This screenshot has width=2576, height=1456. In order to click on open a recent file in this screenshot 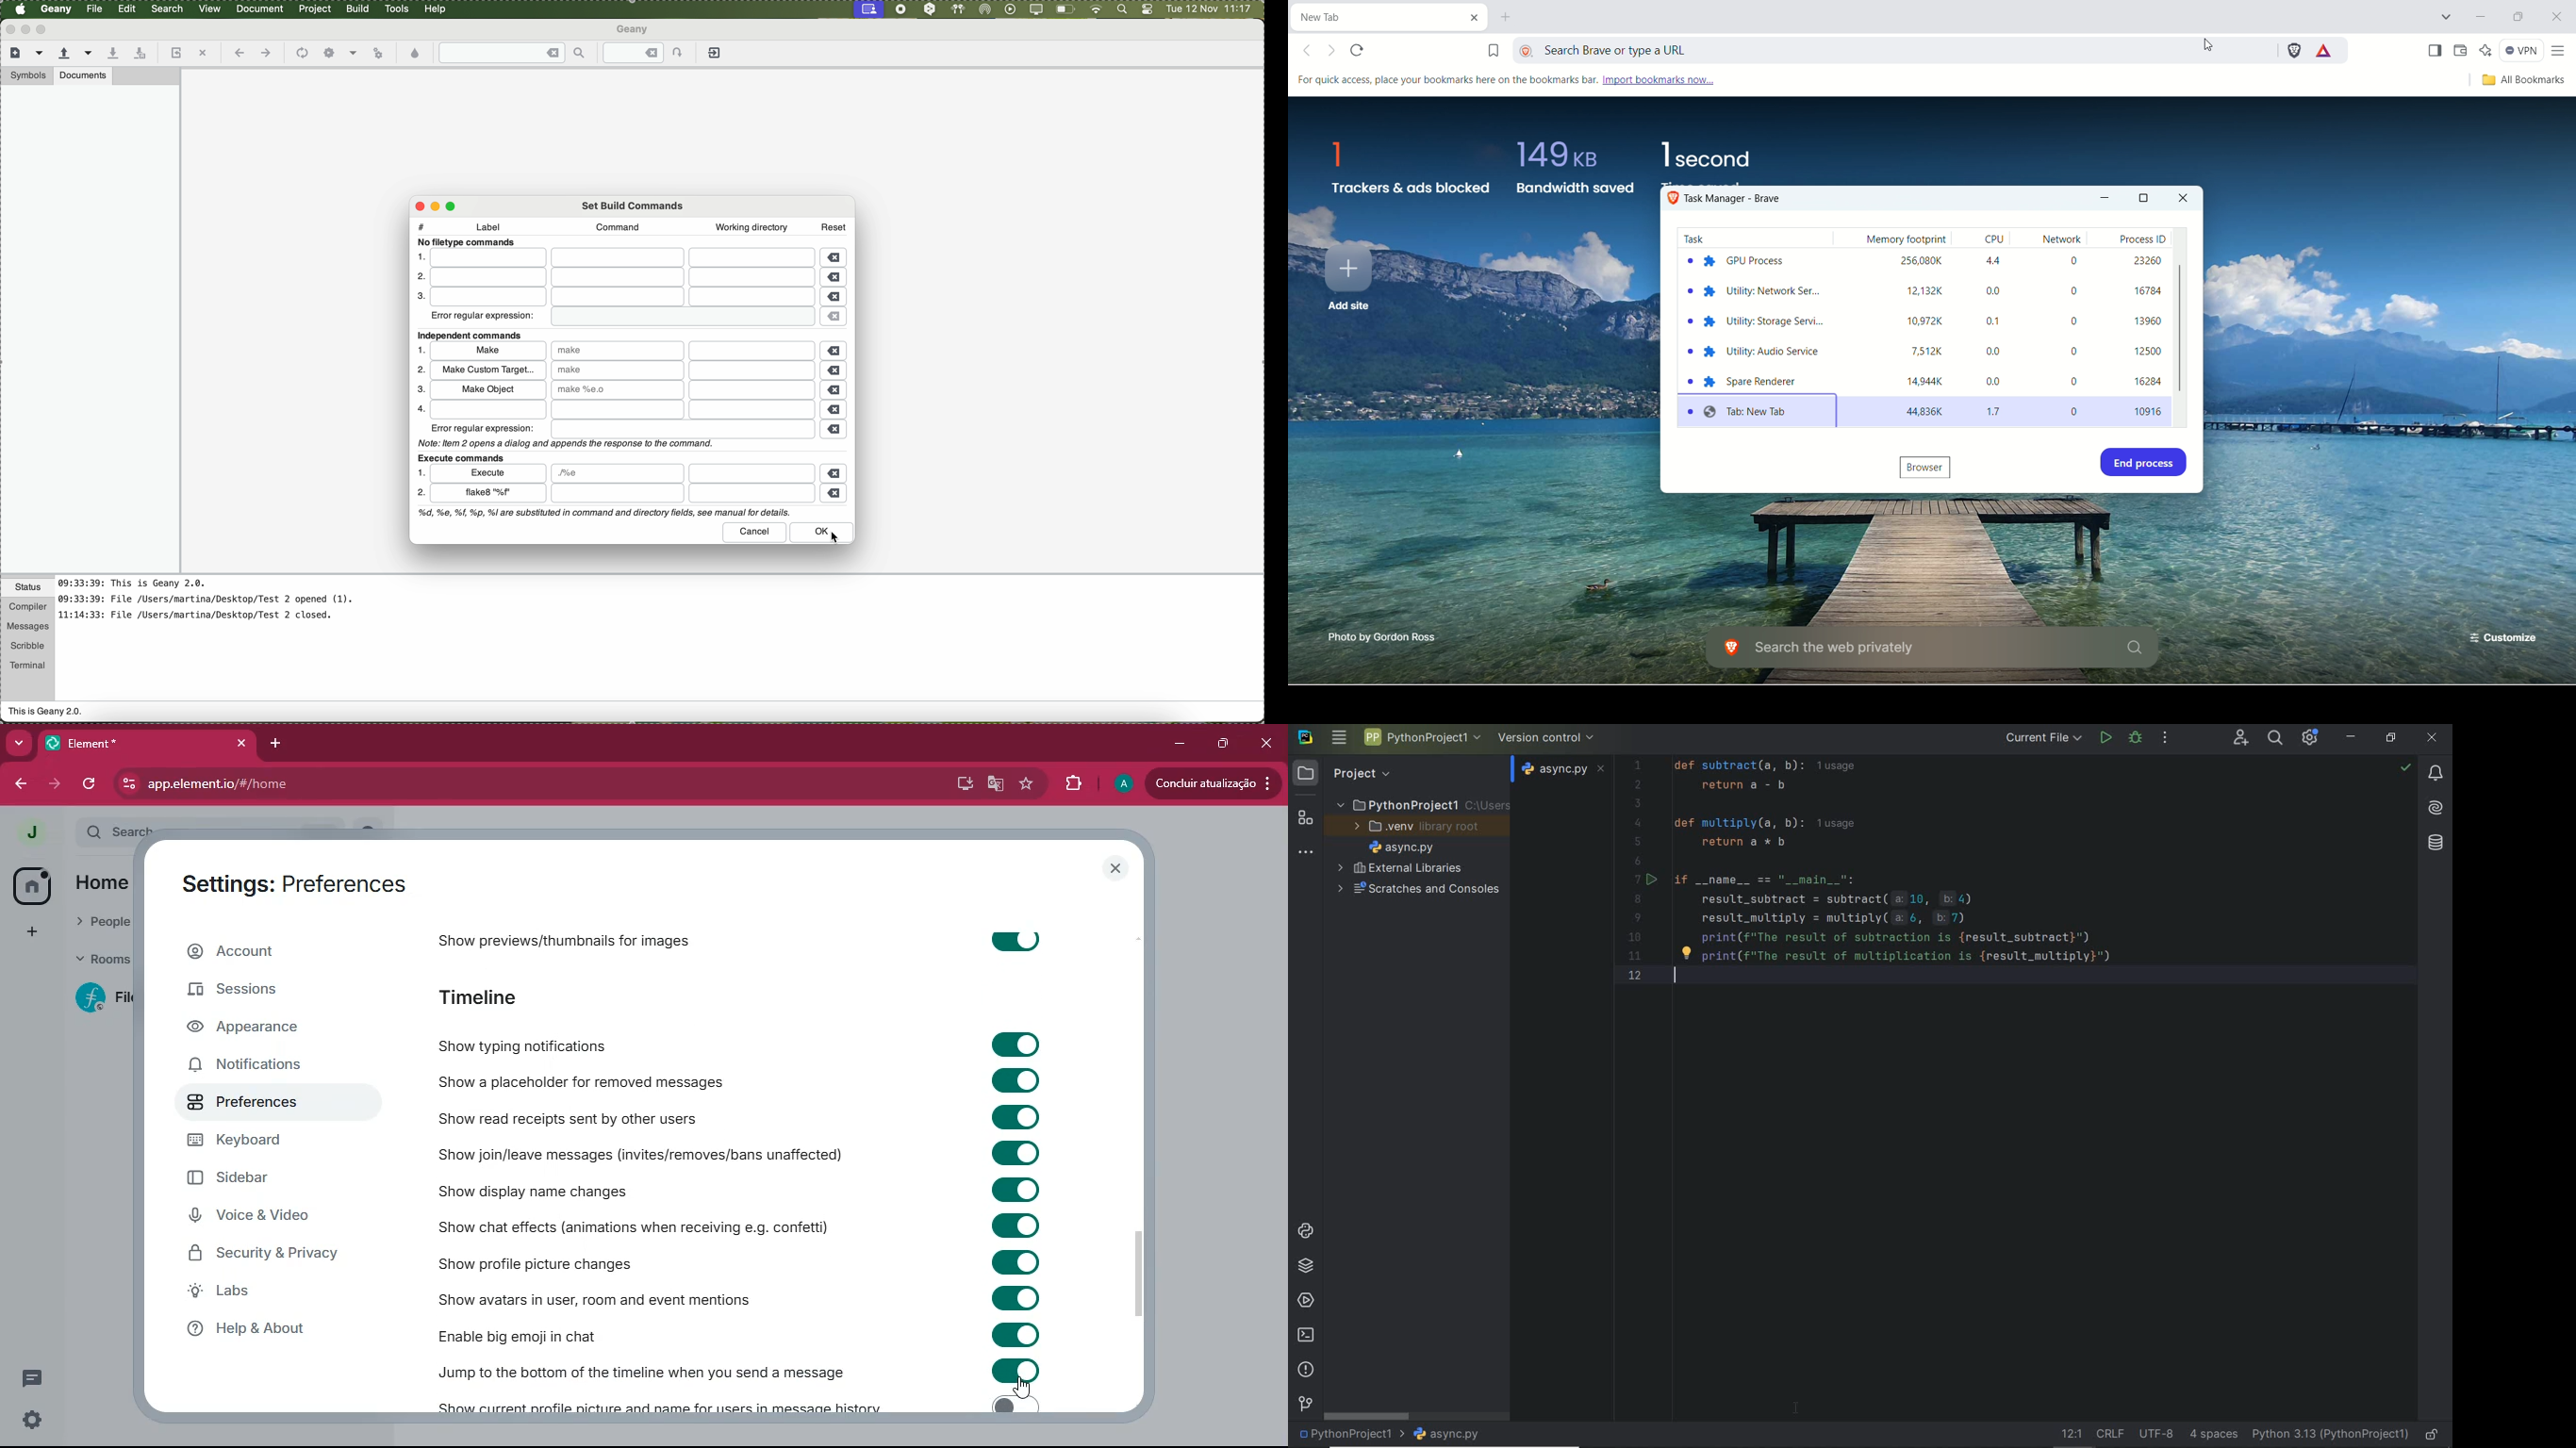, I will do `click(89, 53)`.